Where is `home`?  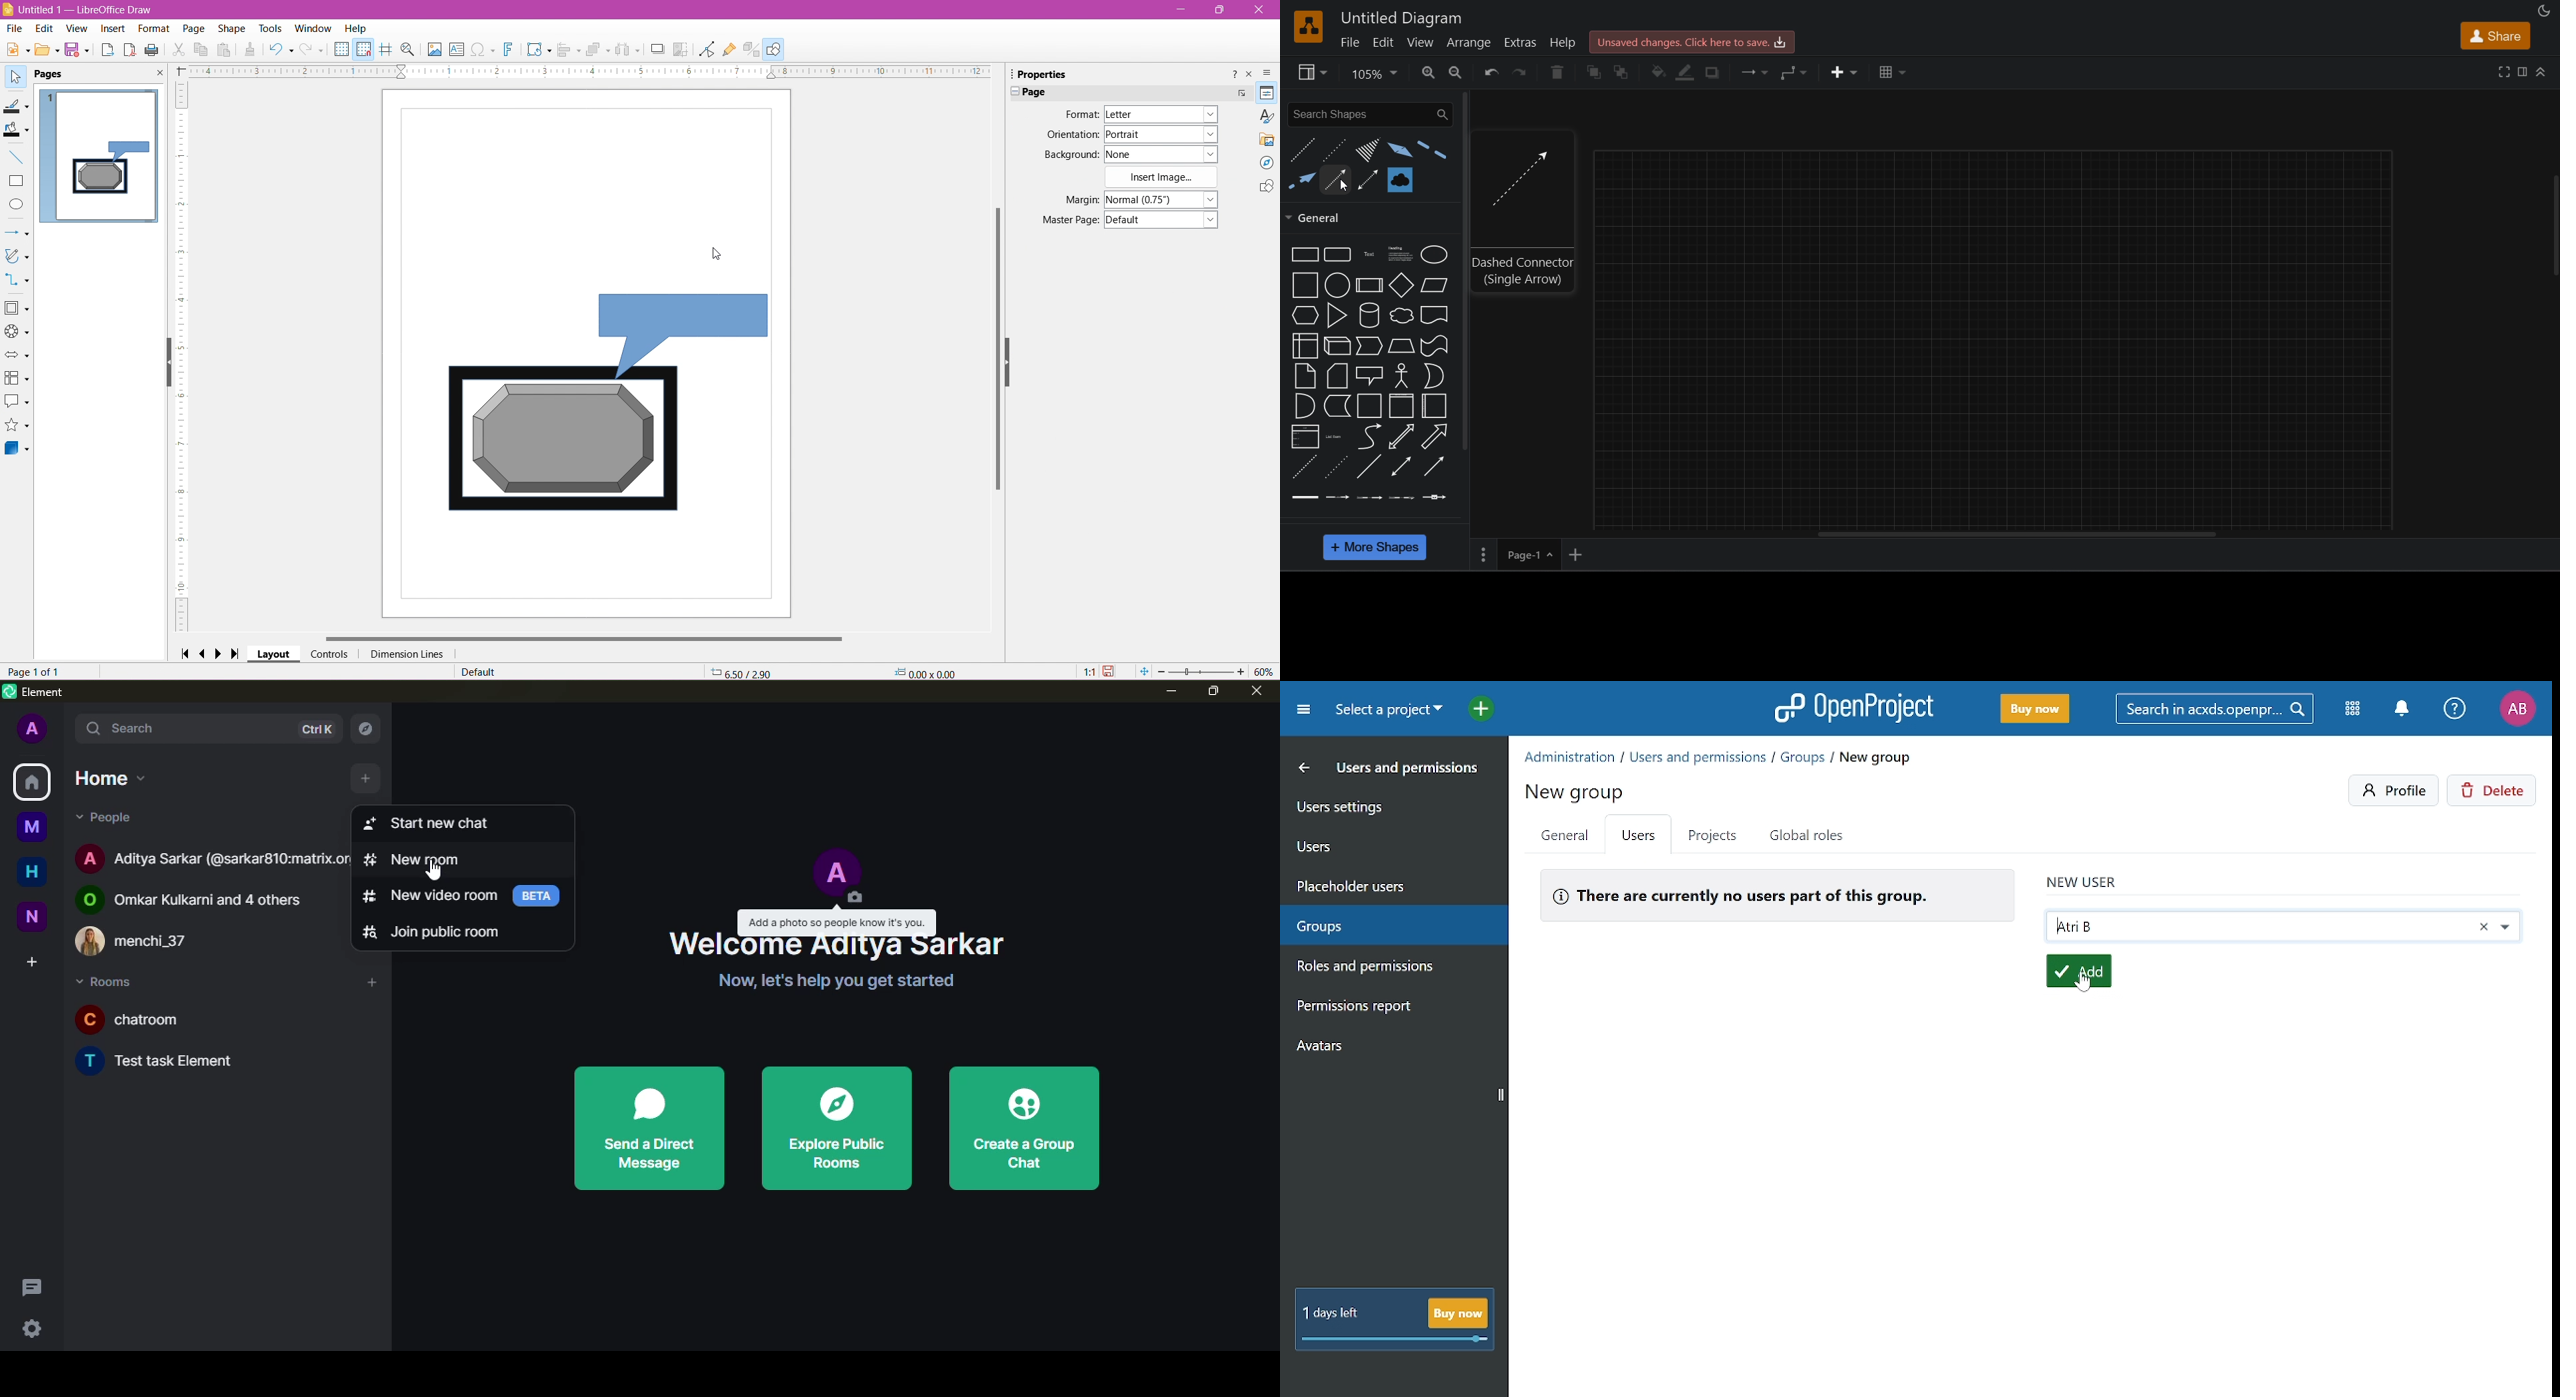
home is located at coordinates (112, 779).